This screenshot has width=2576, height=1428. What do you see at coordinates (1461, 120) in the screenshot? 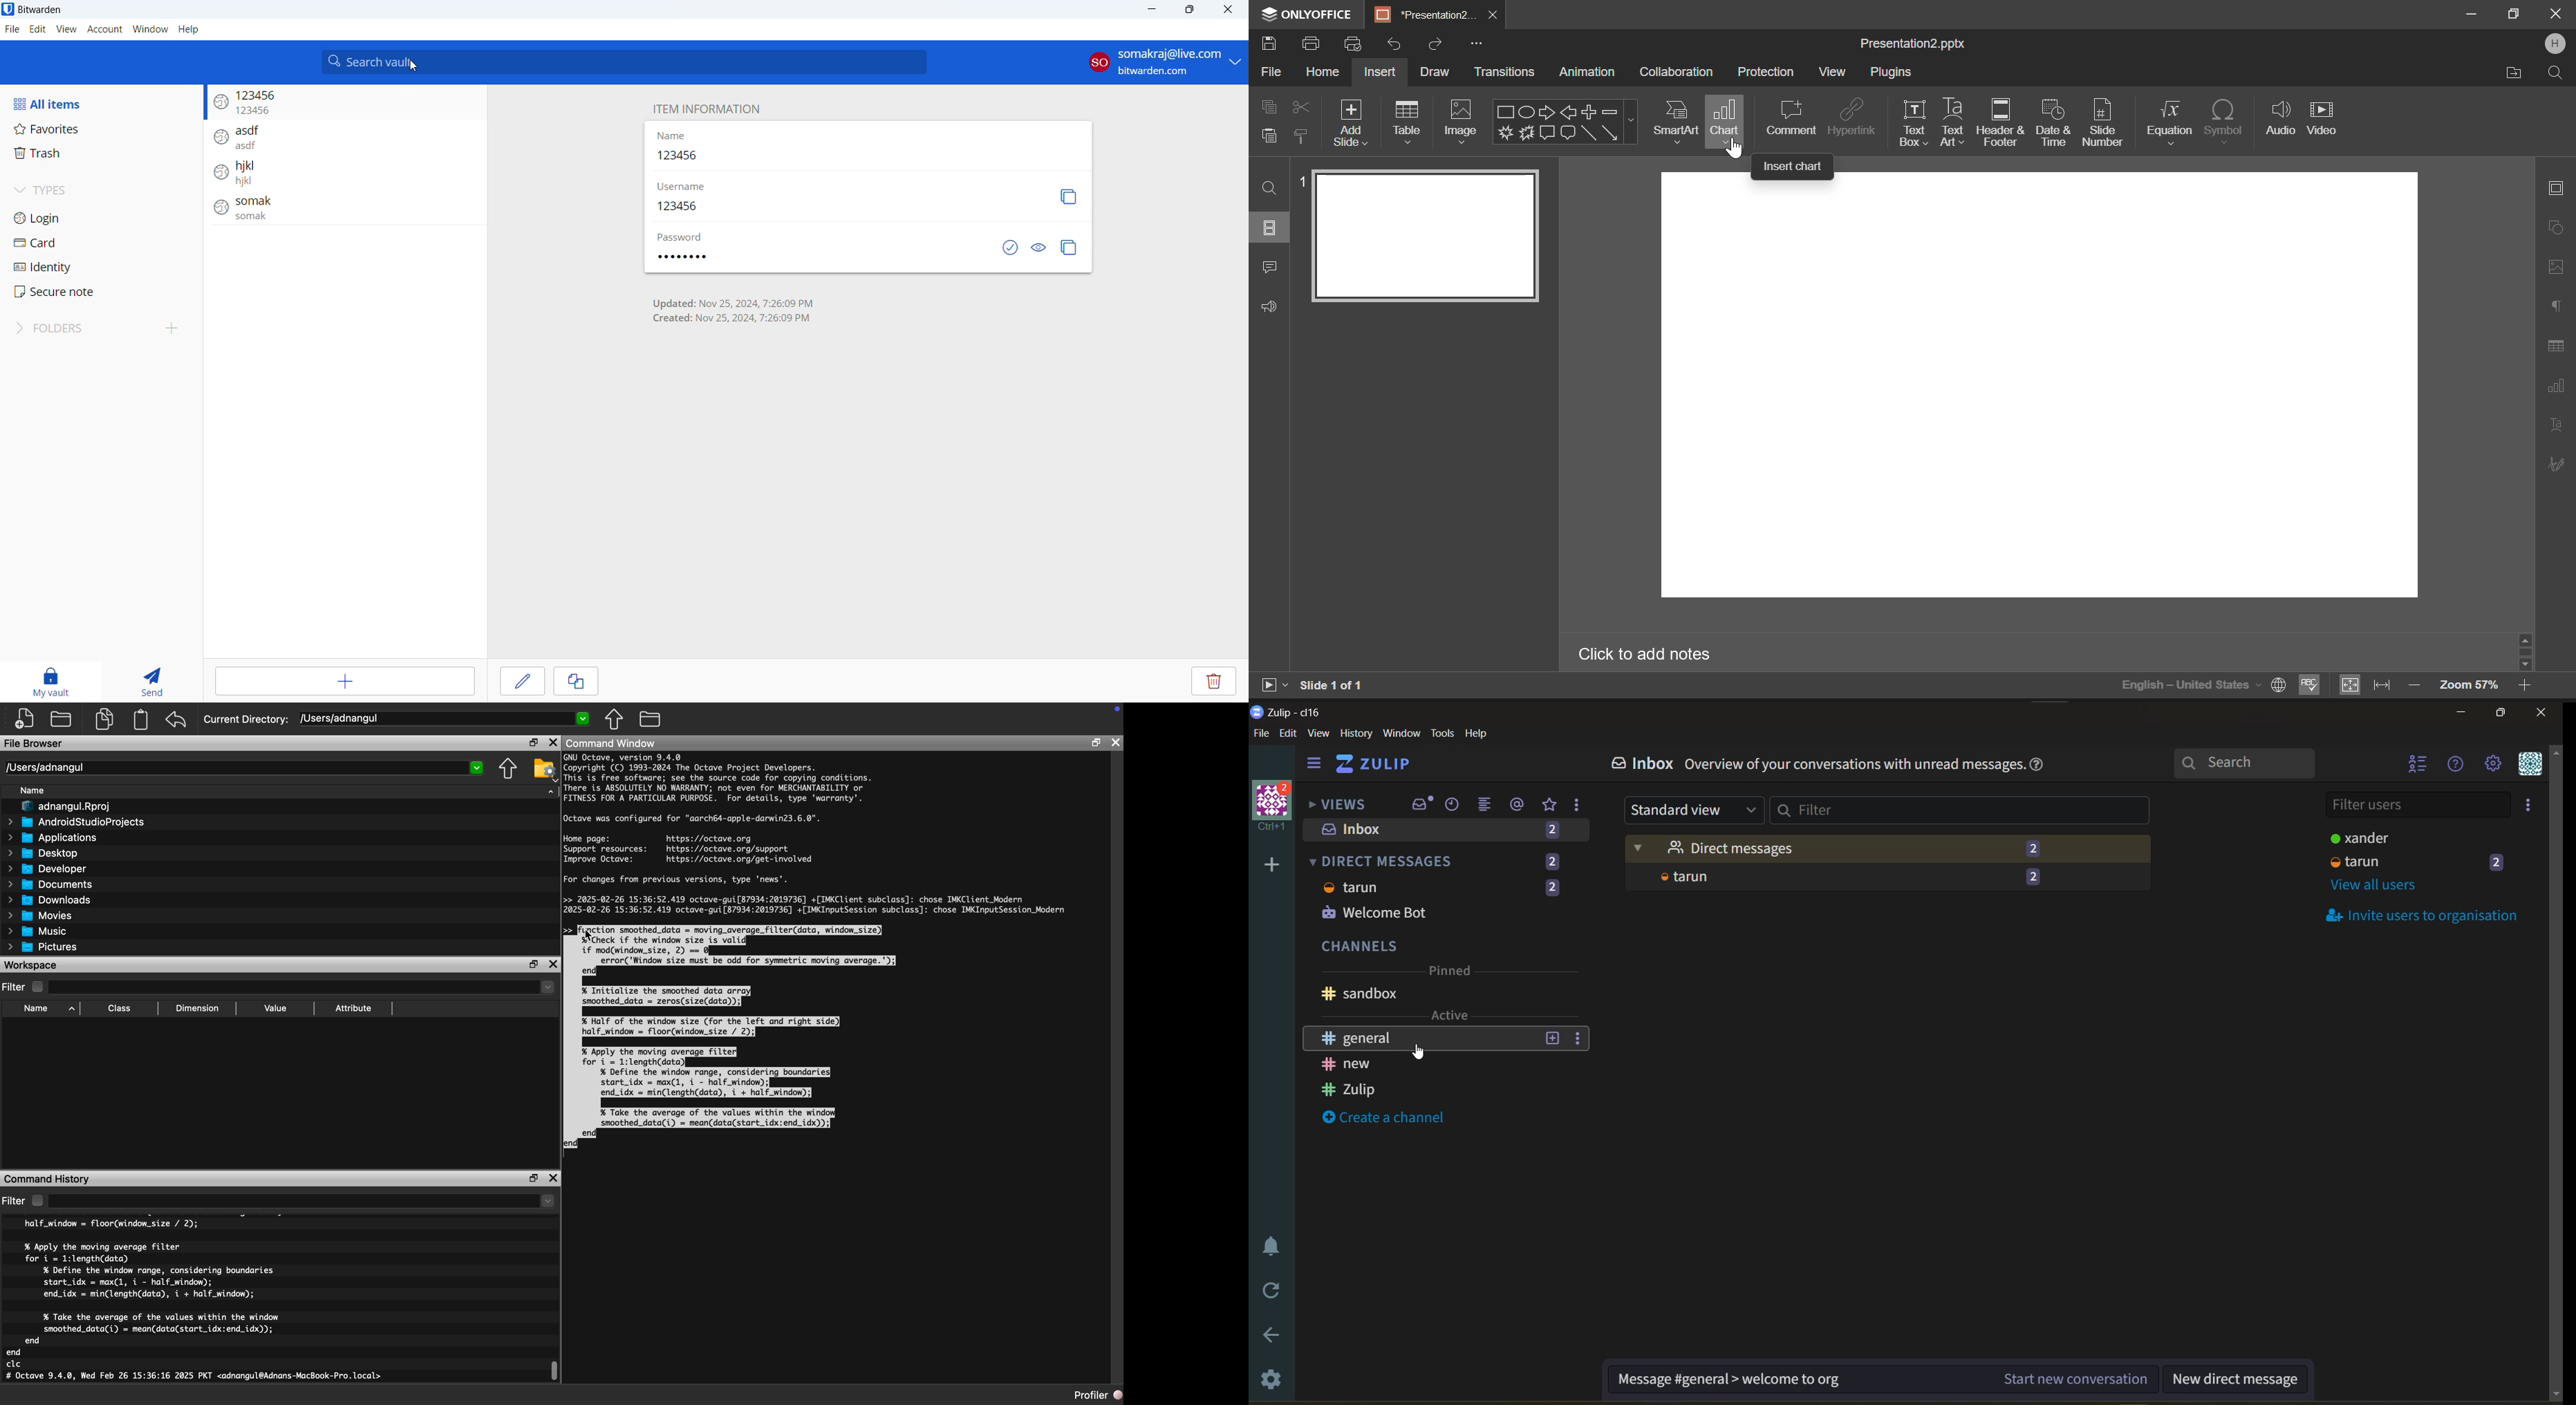
I see `Image` at bounding box center [1461, 120].